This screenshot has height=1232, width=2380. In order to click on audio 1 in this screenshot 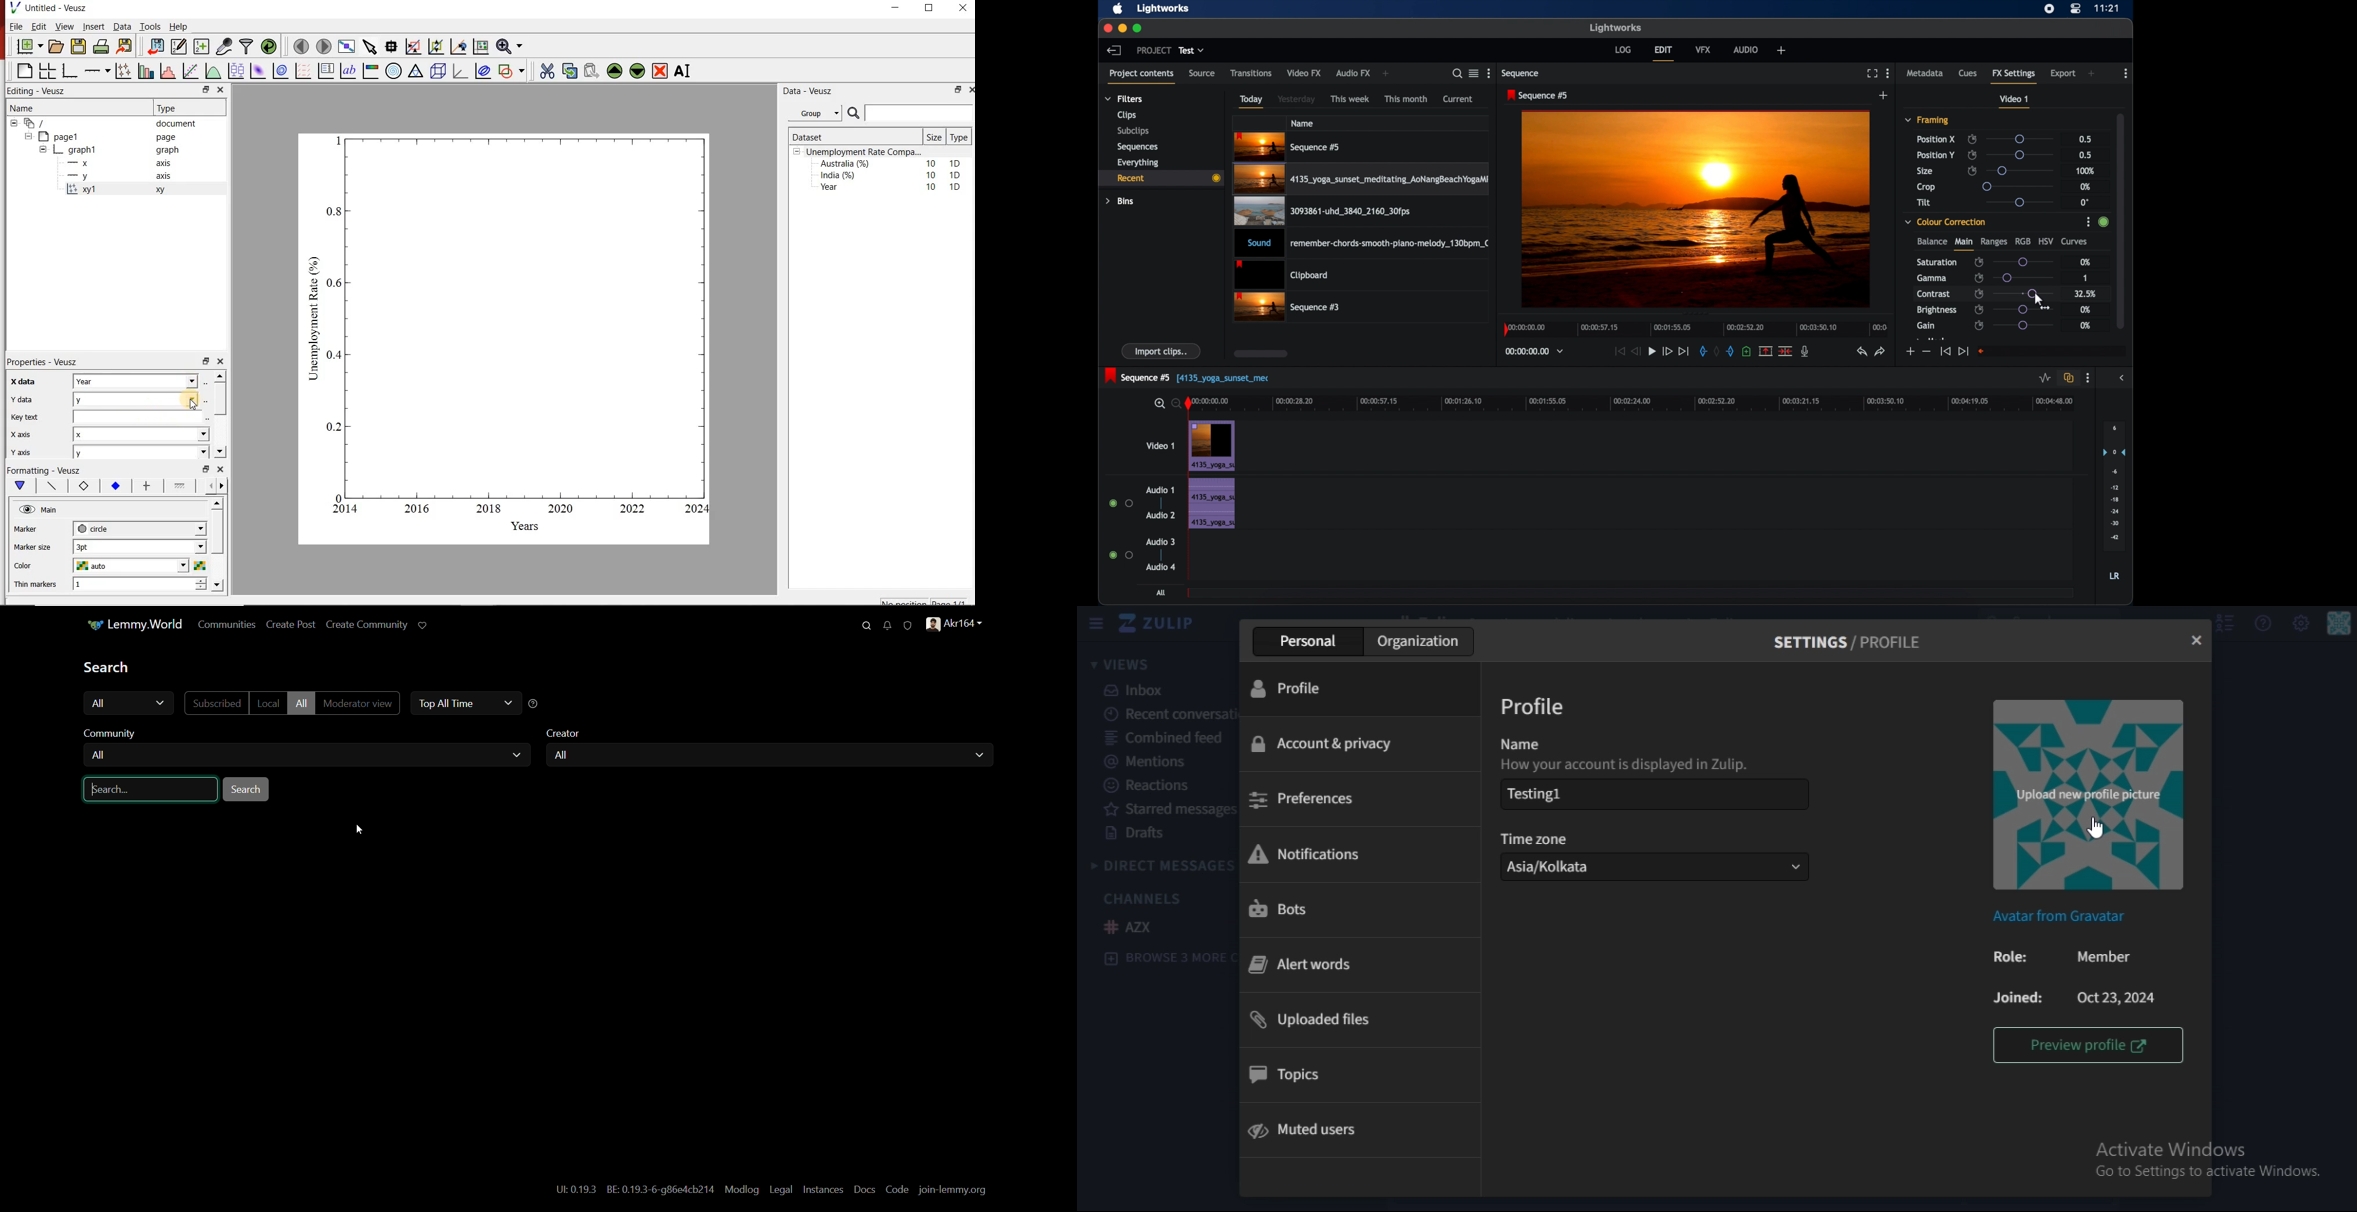, I will do `click(1159, 490)`.